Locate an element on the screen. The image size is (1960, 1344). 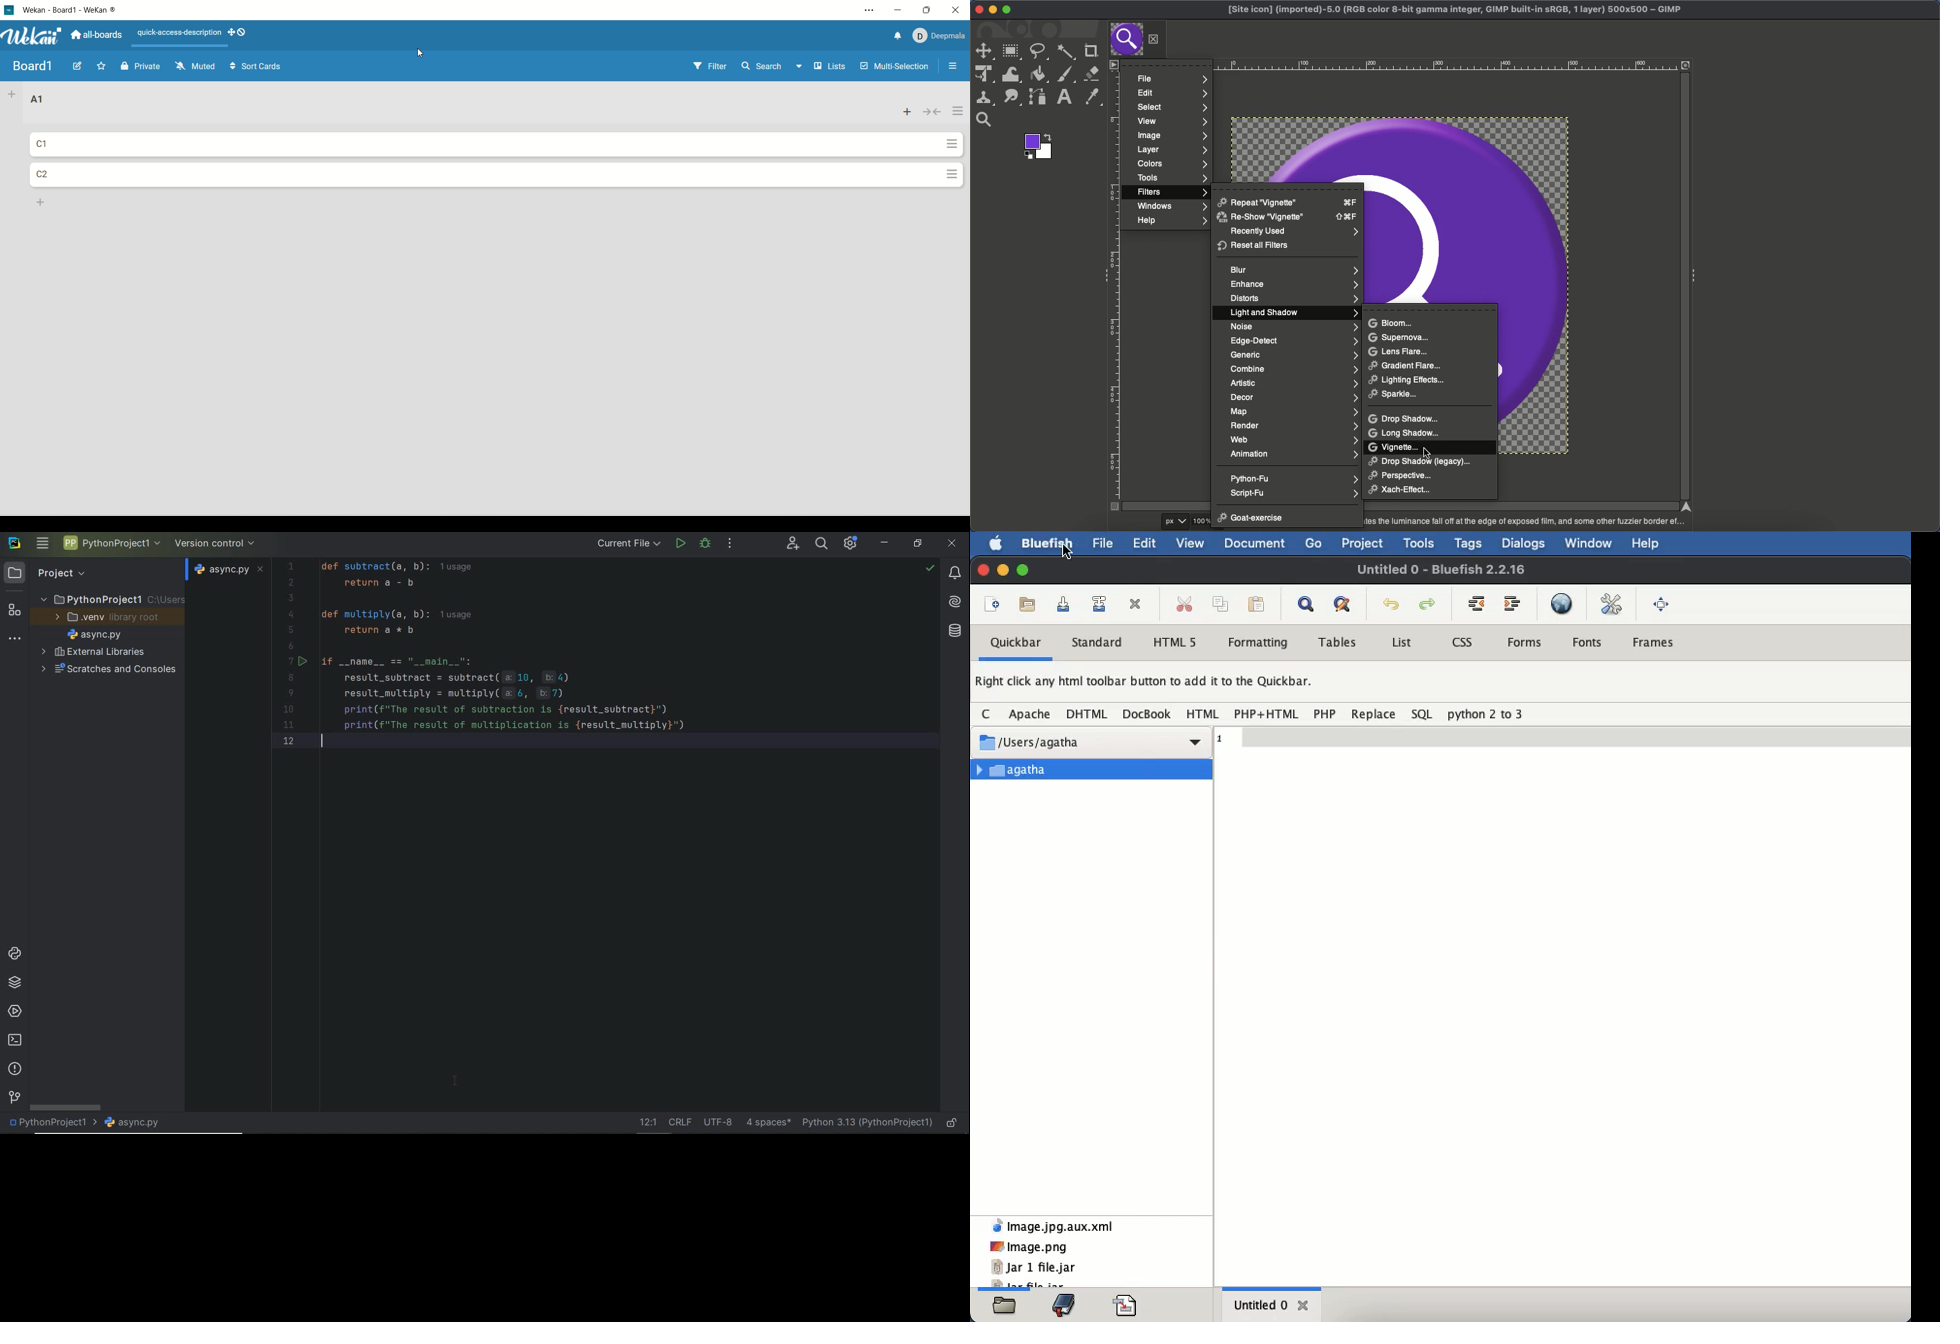
xach-effect is located at coordinates (1405, 490).